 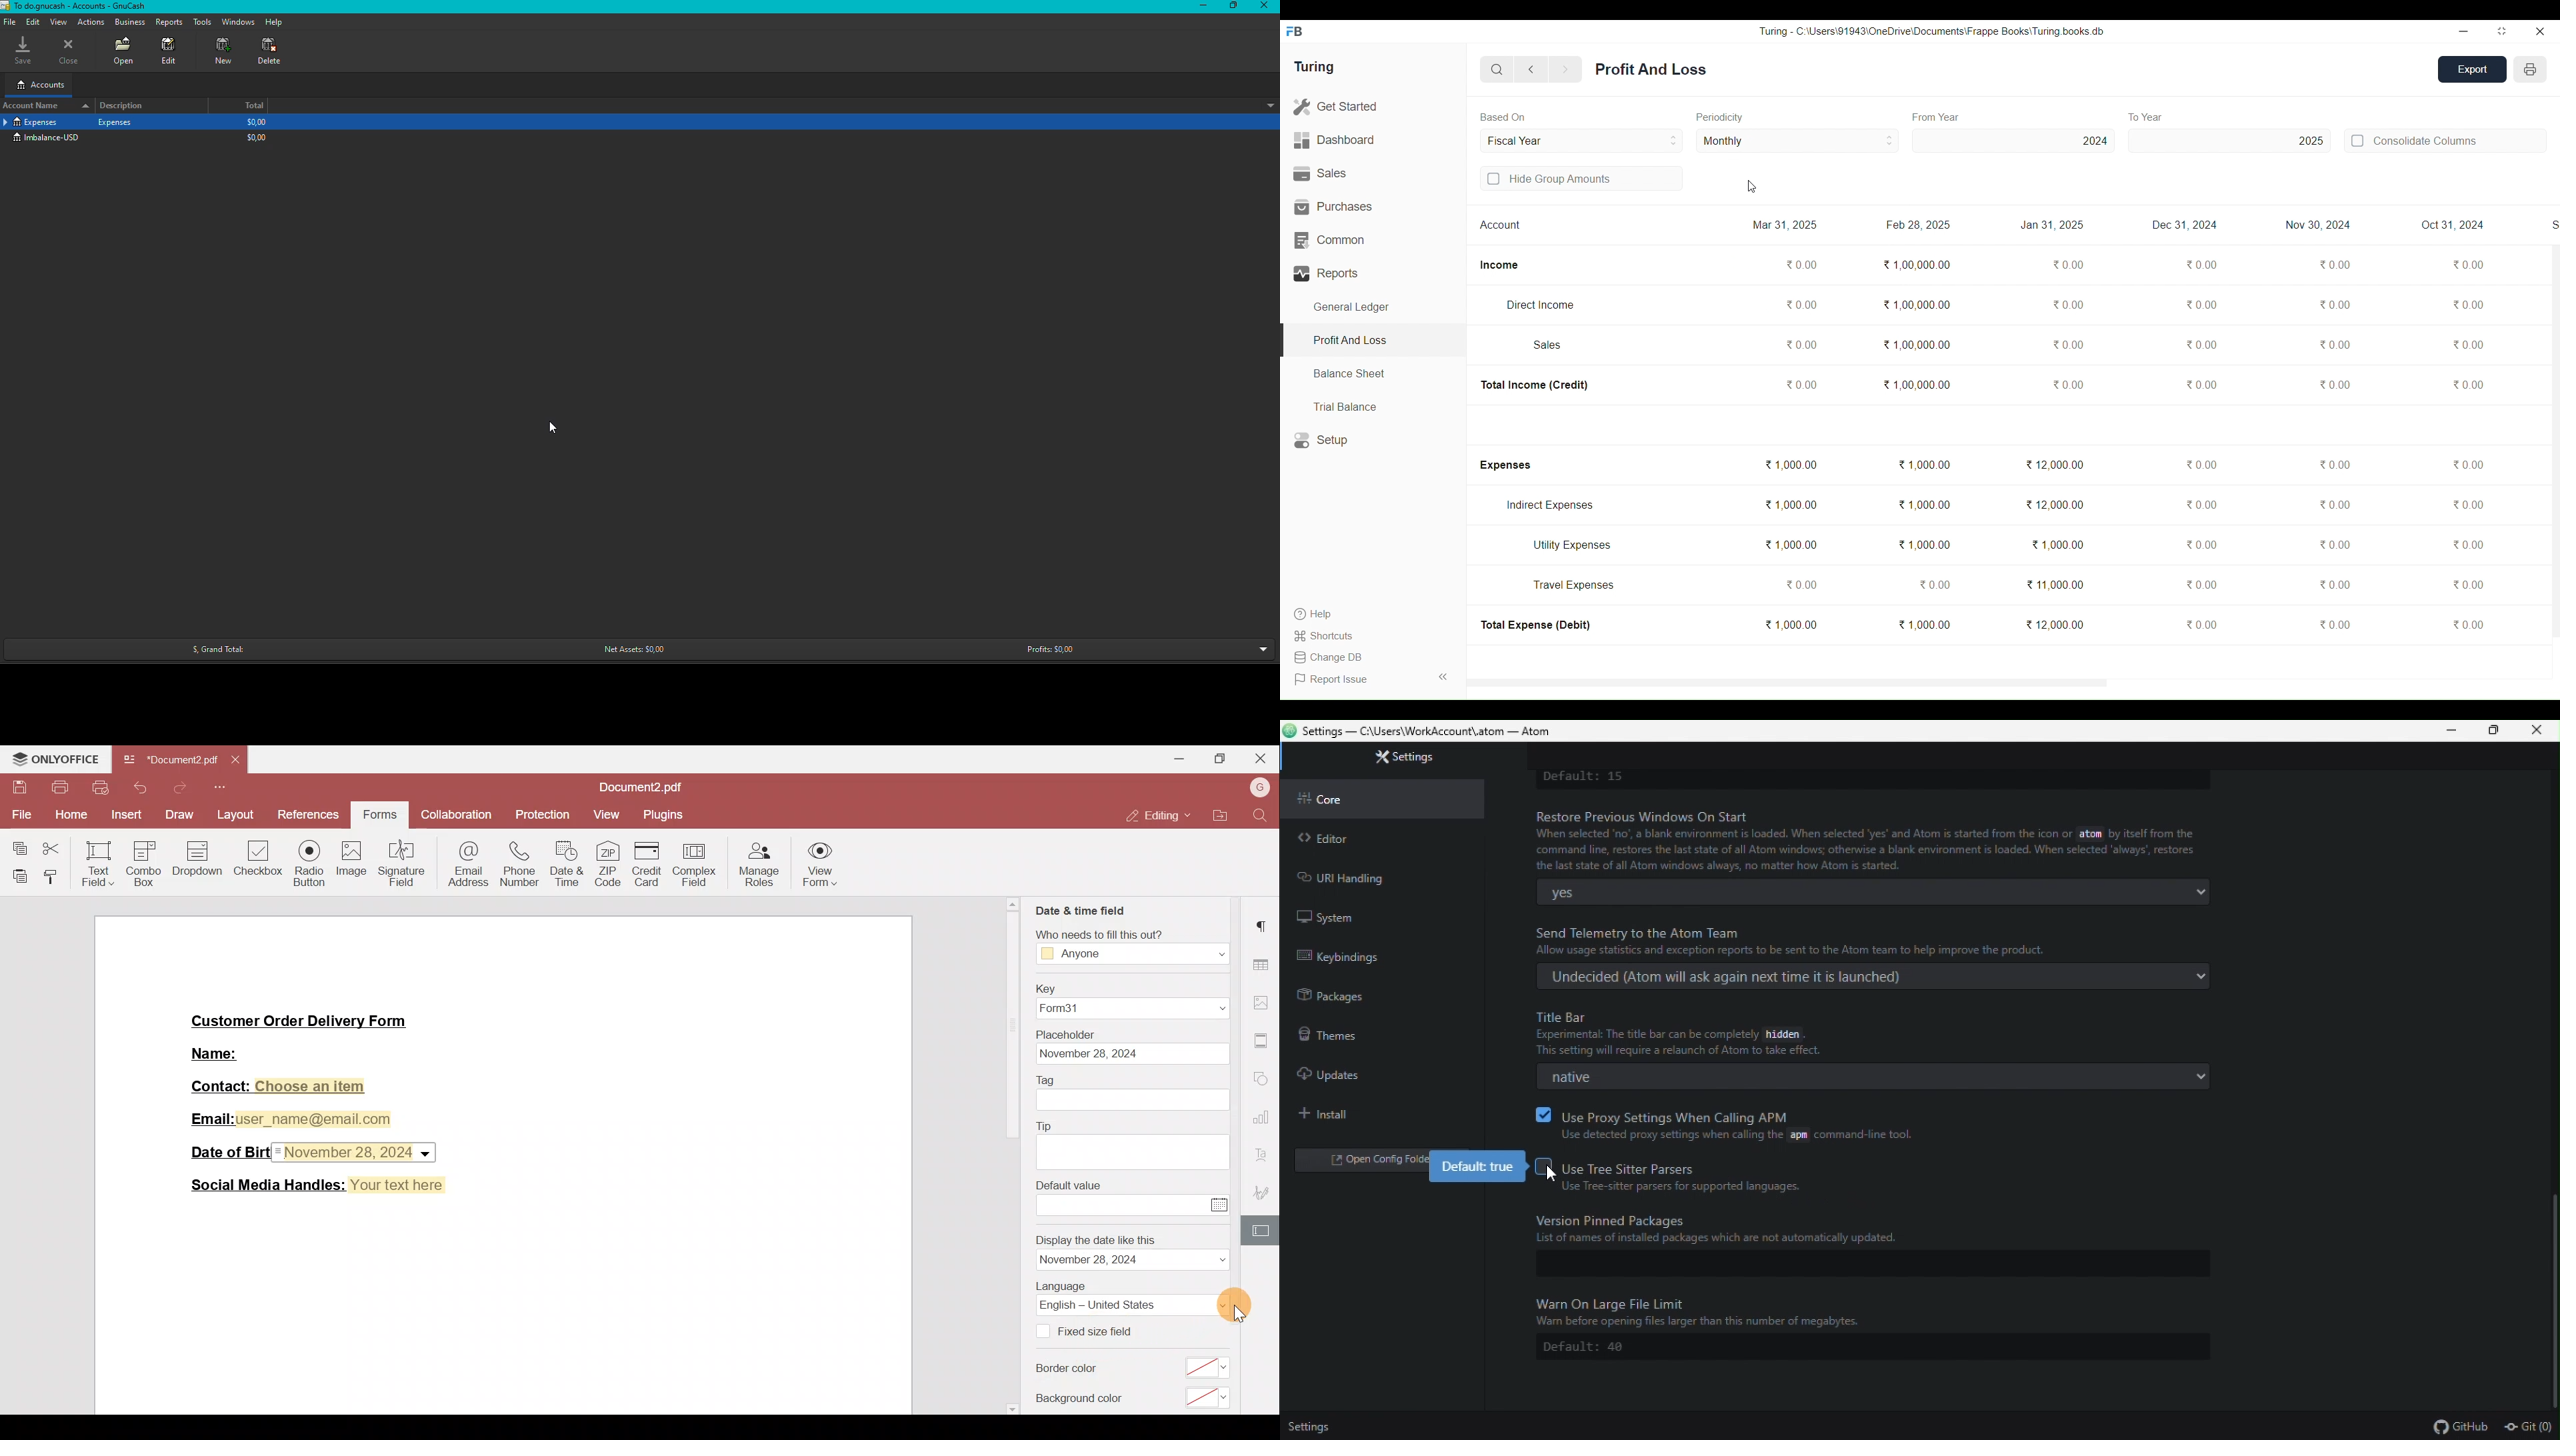 I want to click on 0.00, so click(x=2200, y=464).